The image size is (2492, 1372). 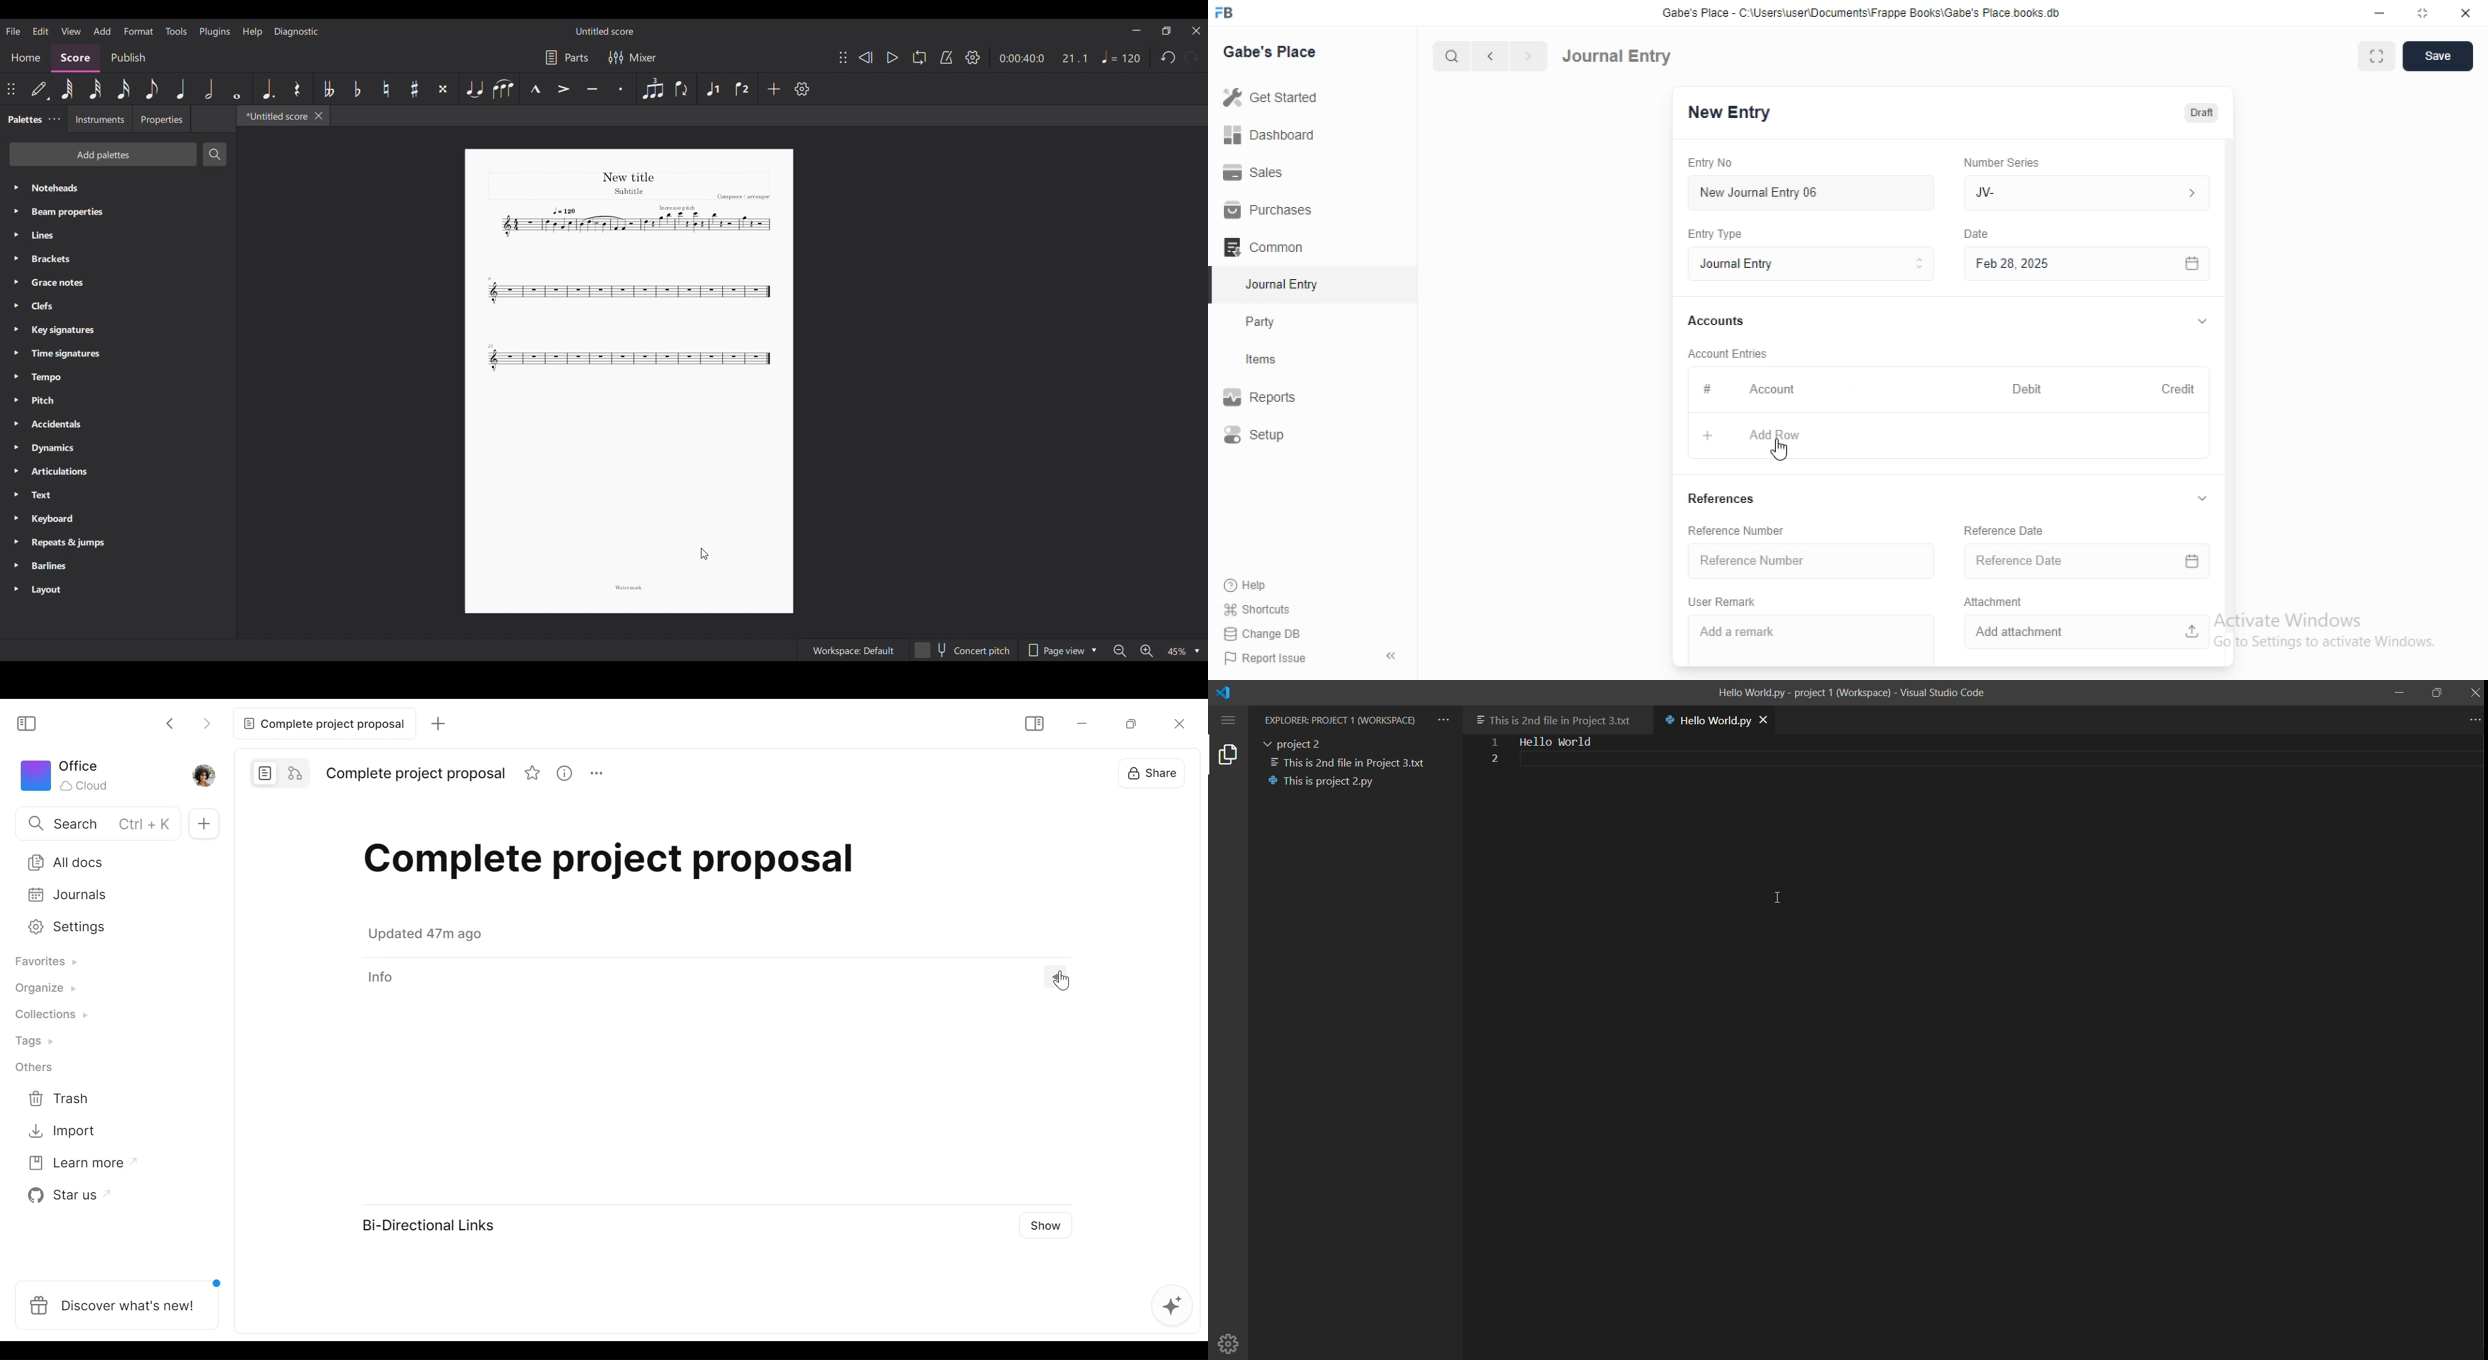 What do you see at coordinates (322, 723) in the screenshot?
I see `Complete project proposal` at bounding box center [322, 723].